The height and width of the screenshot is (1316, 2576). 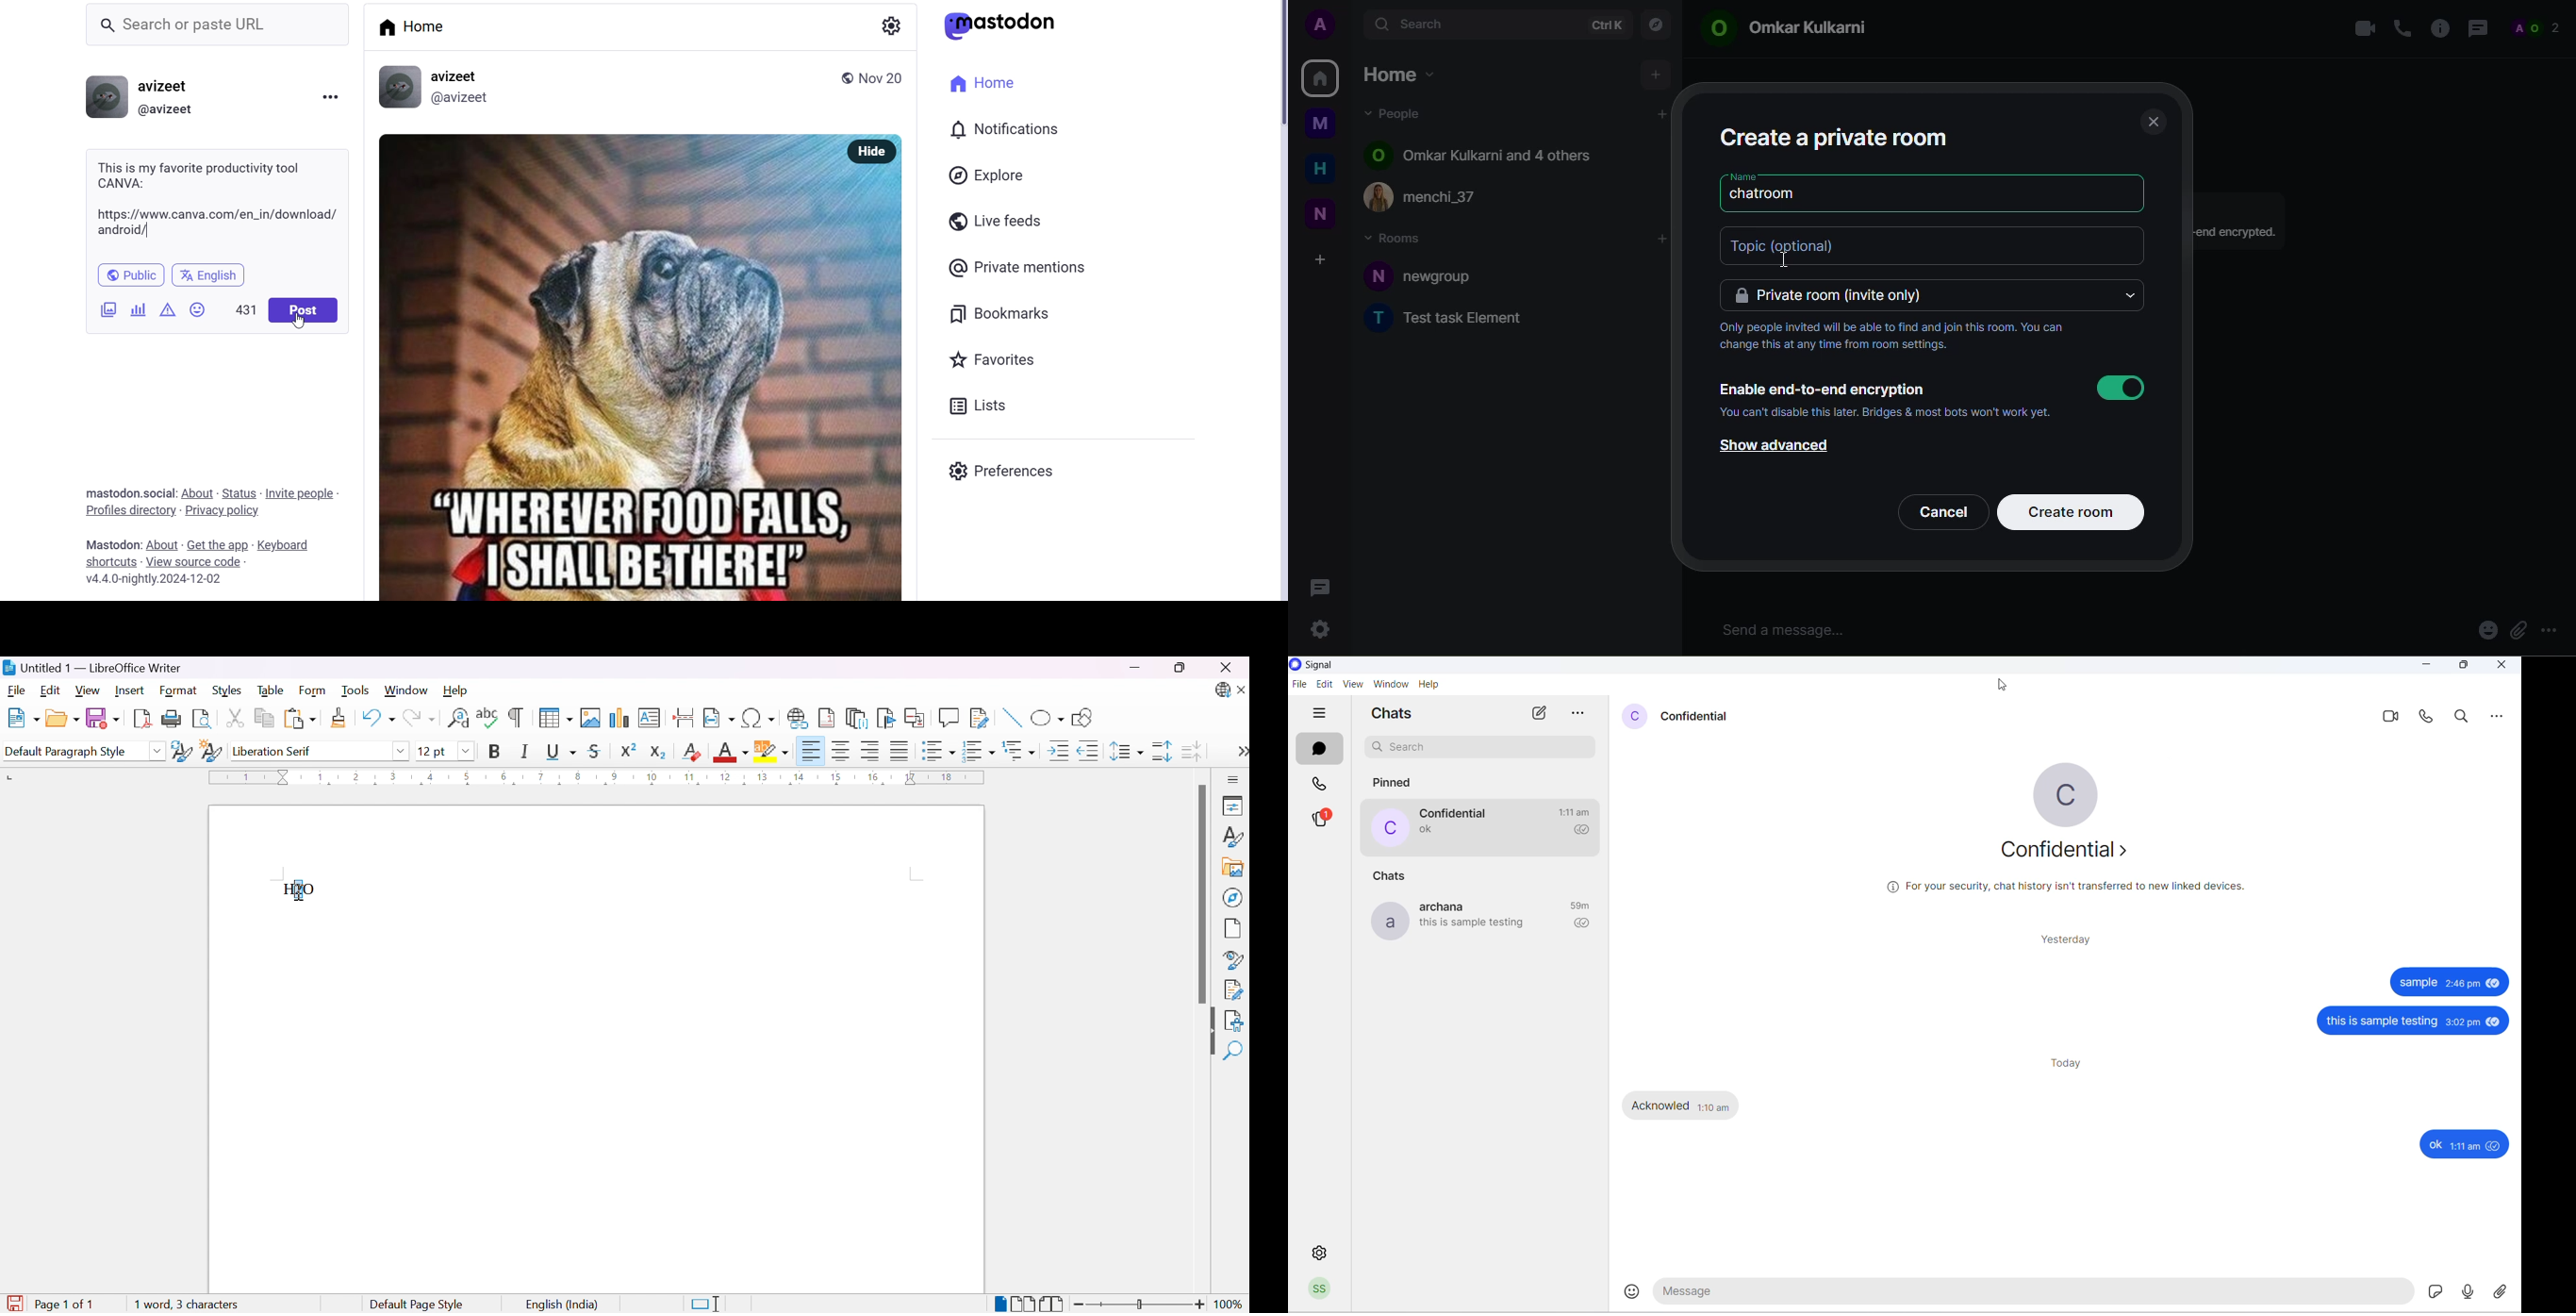 I want to click on explore, so click(x=997, y=179).